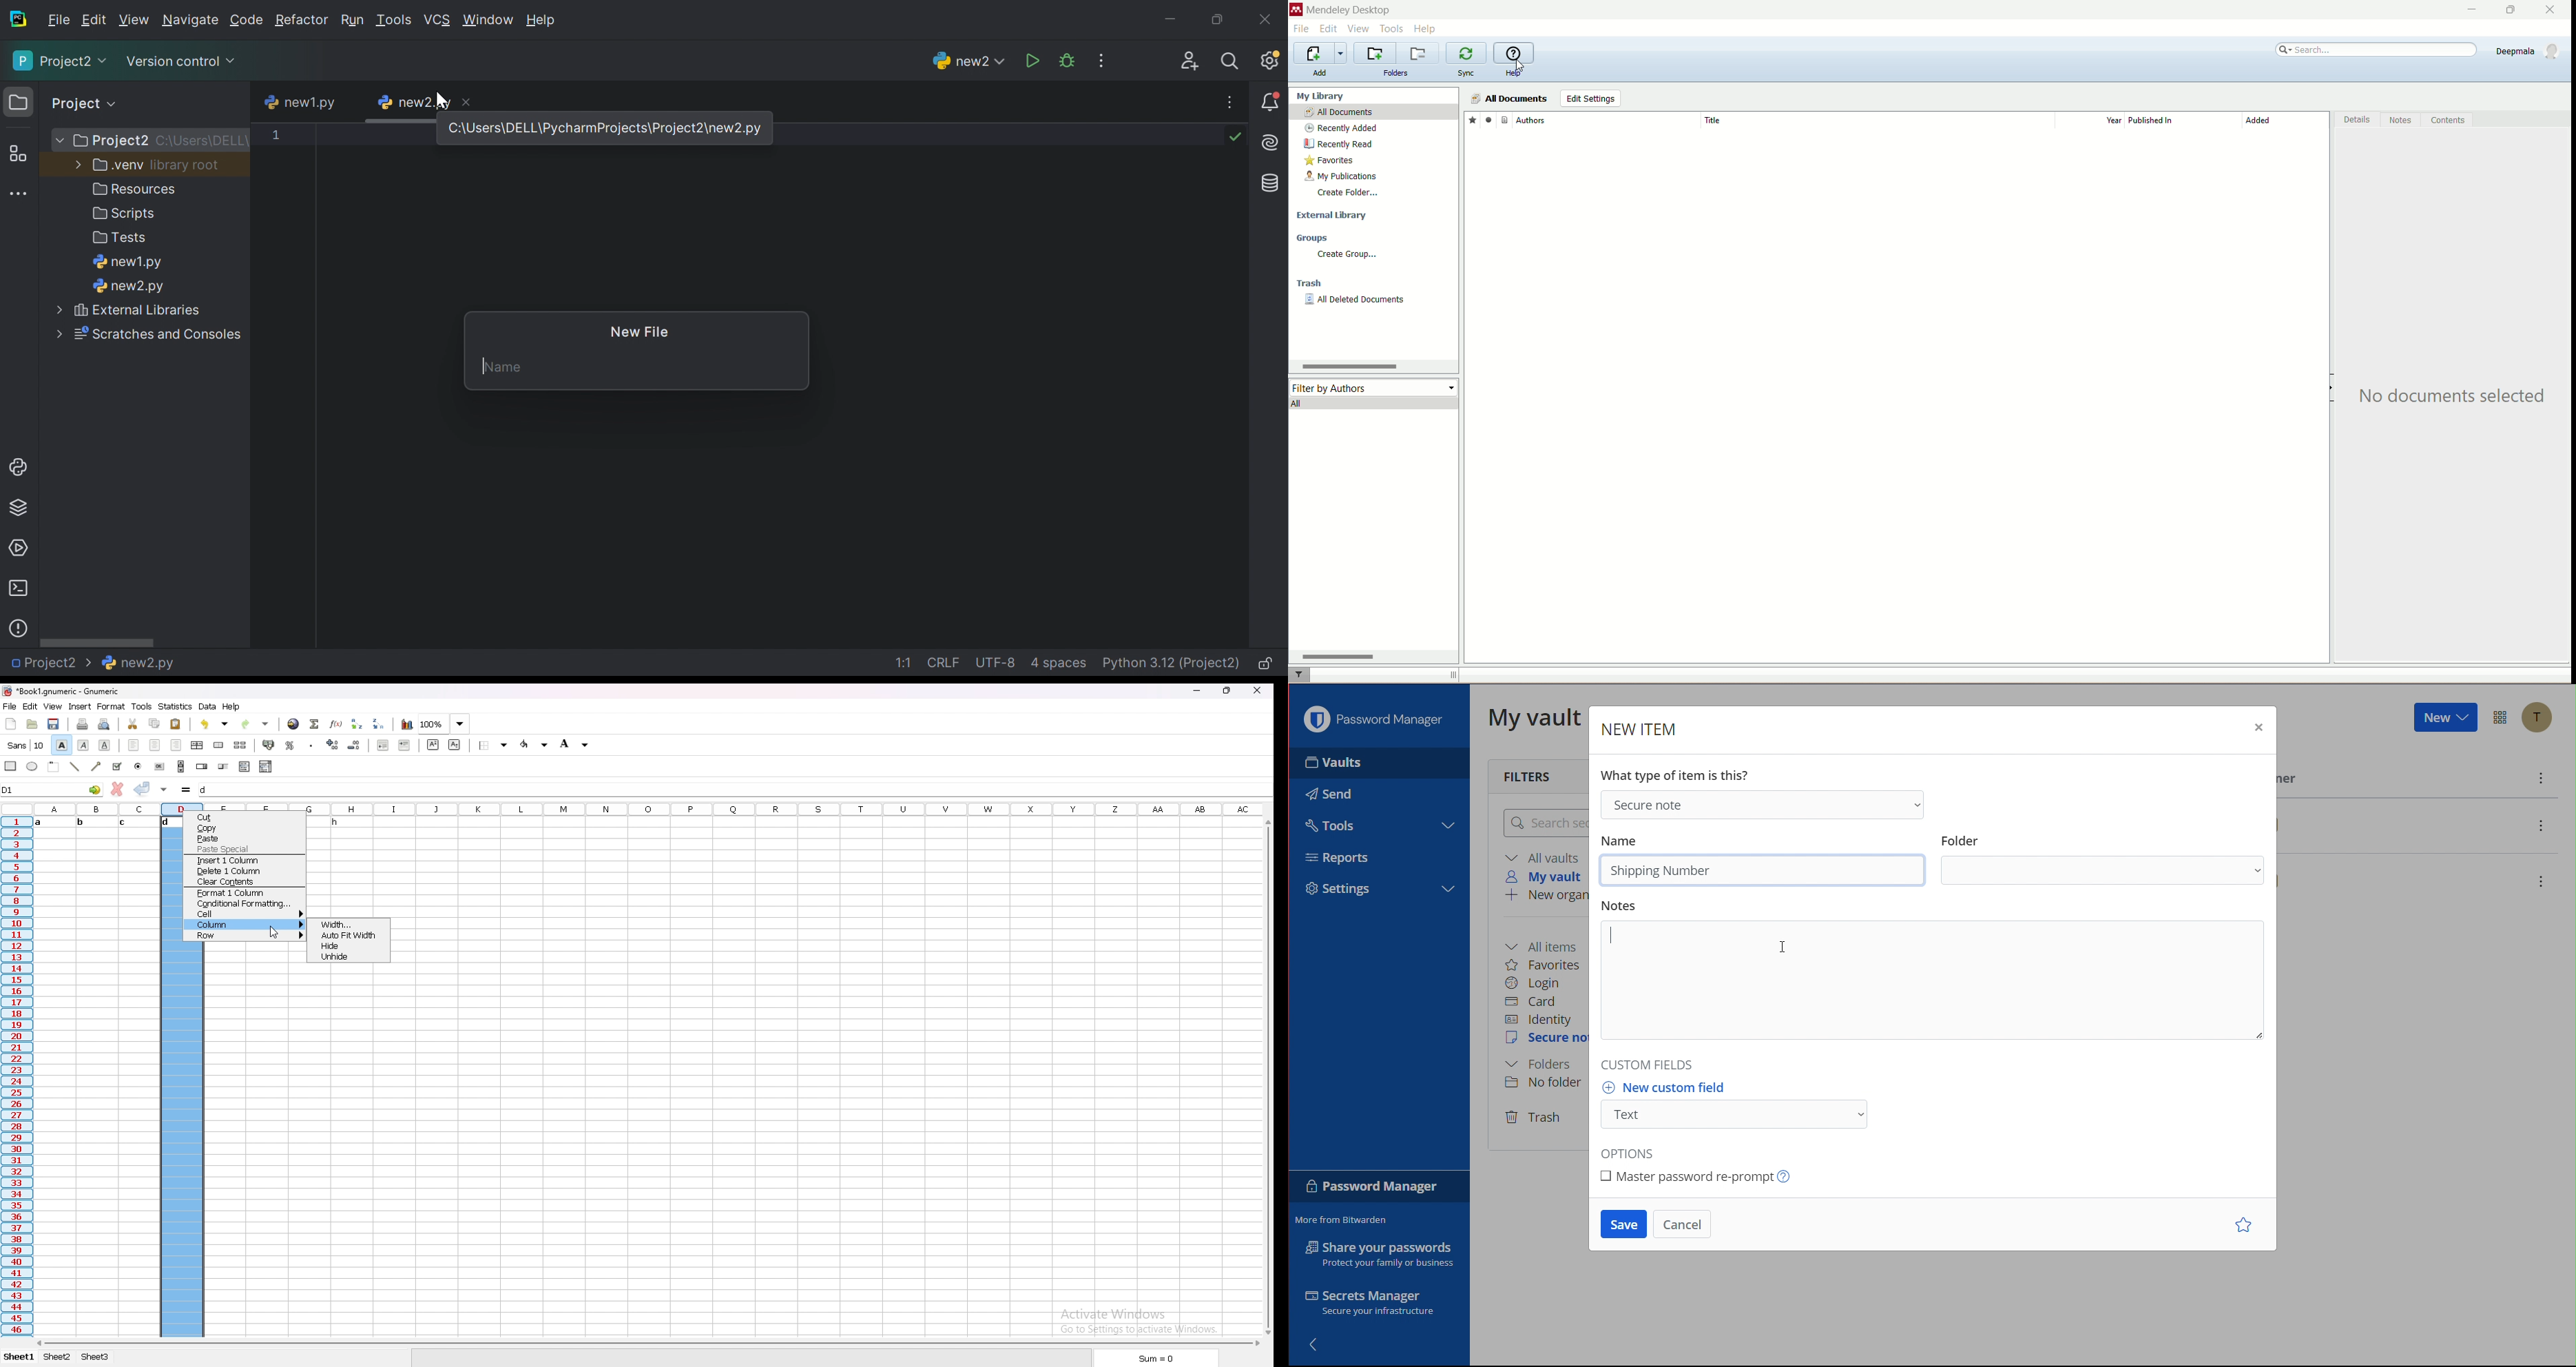  I want to click on cursor, so click(1518, 66).